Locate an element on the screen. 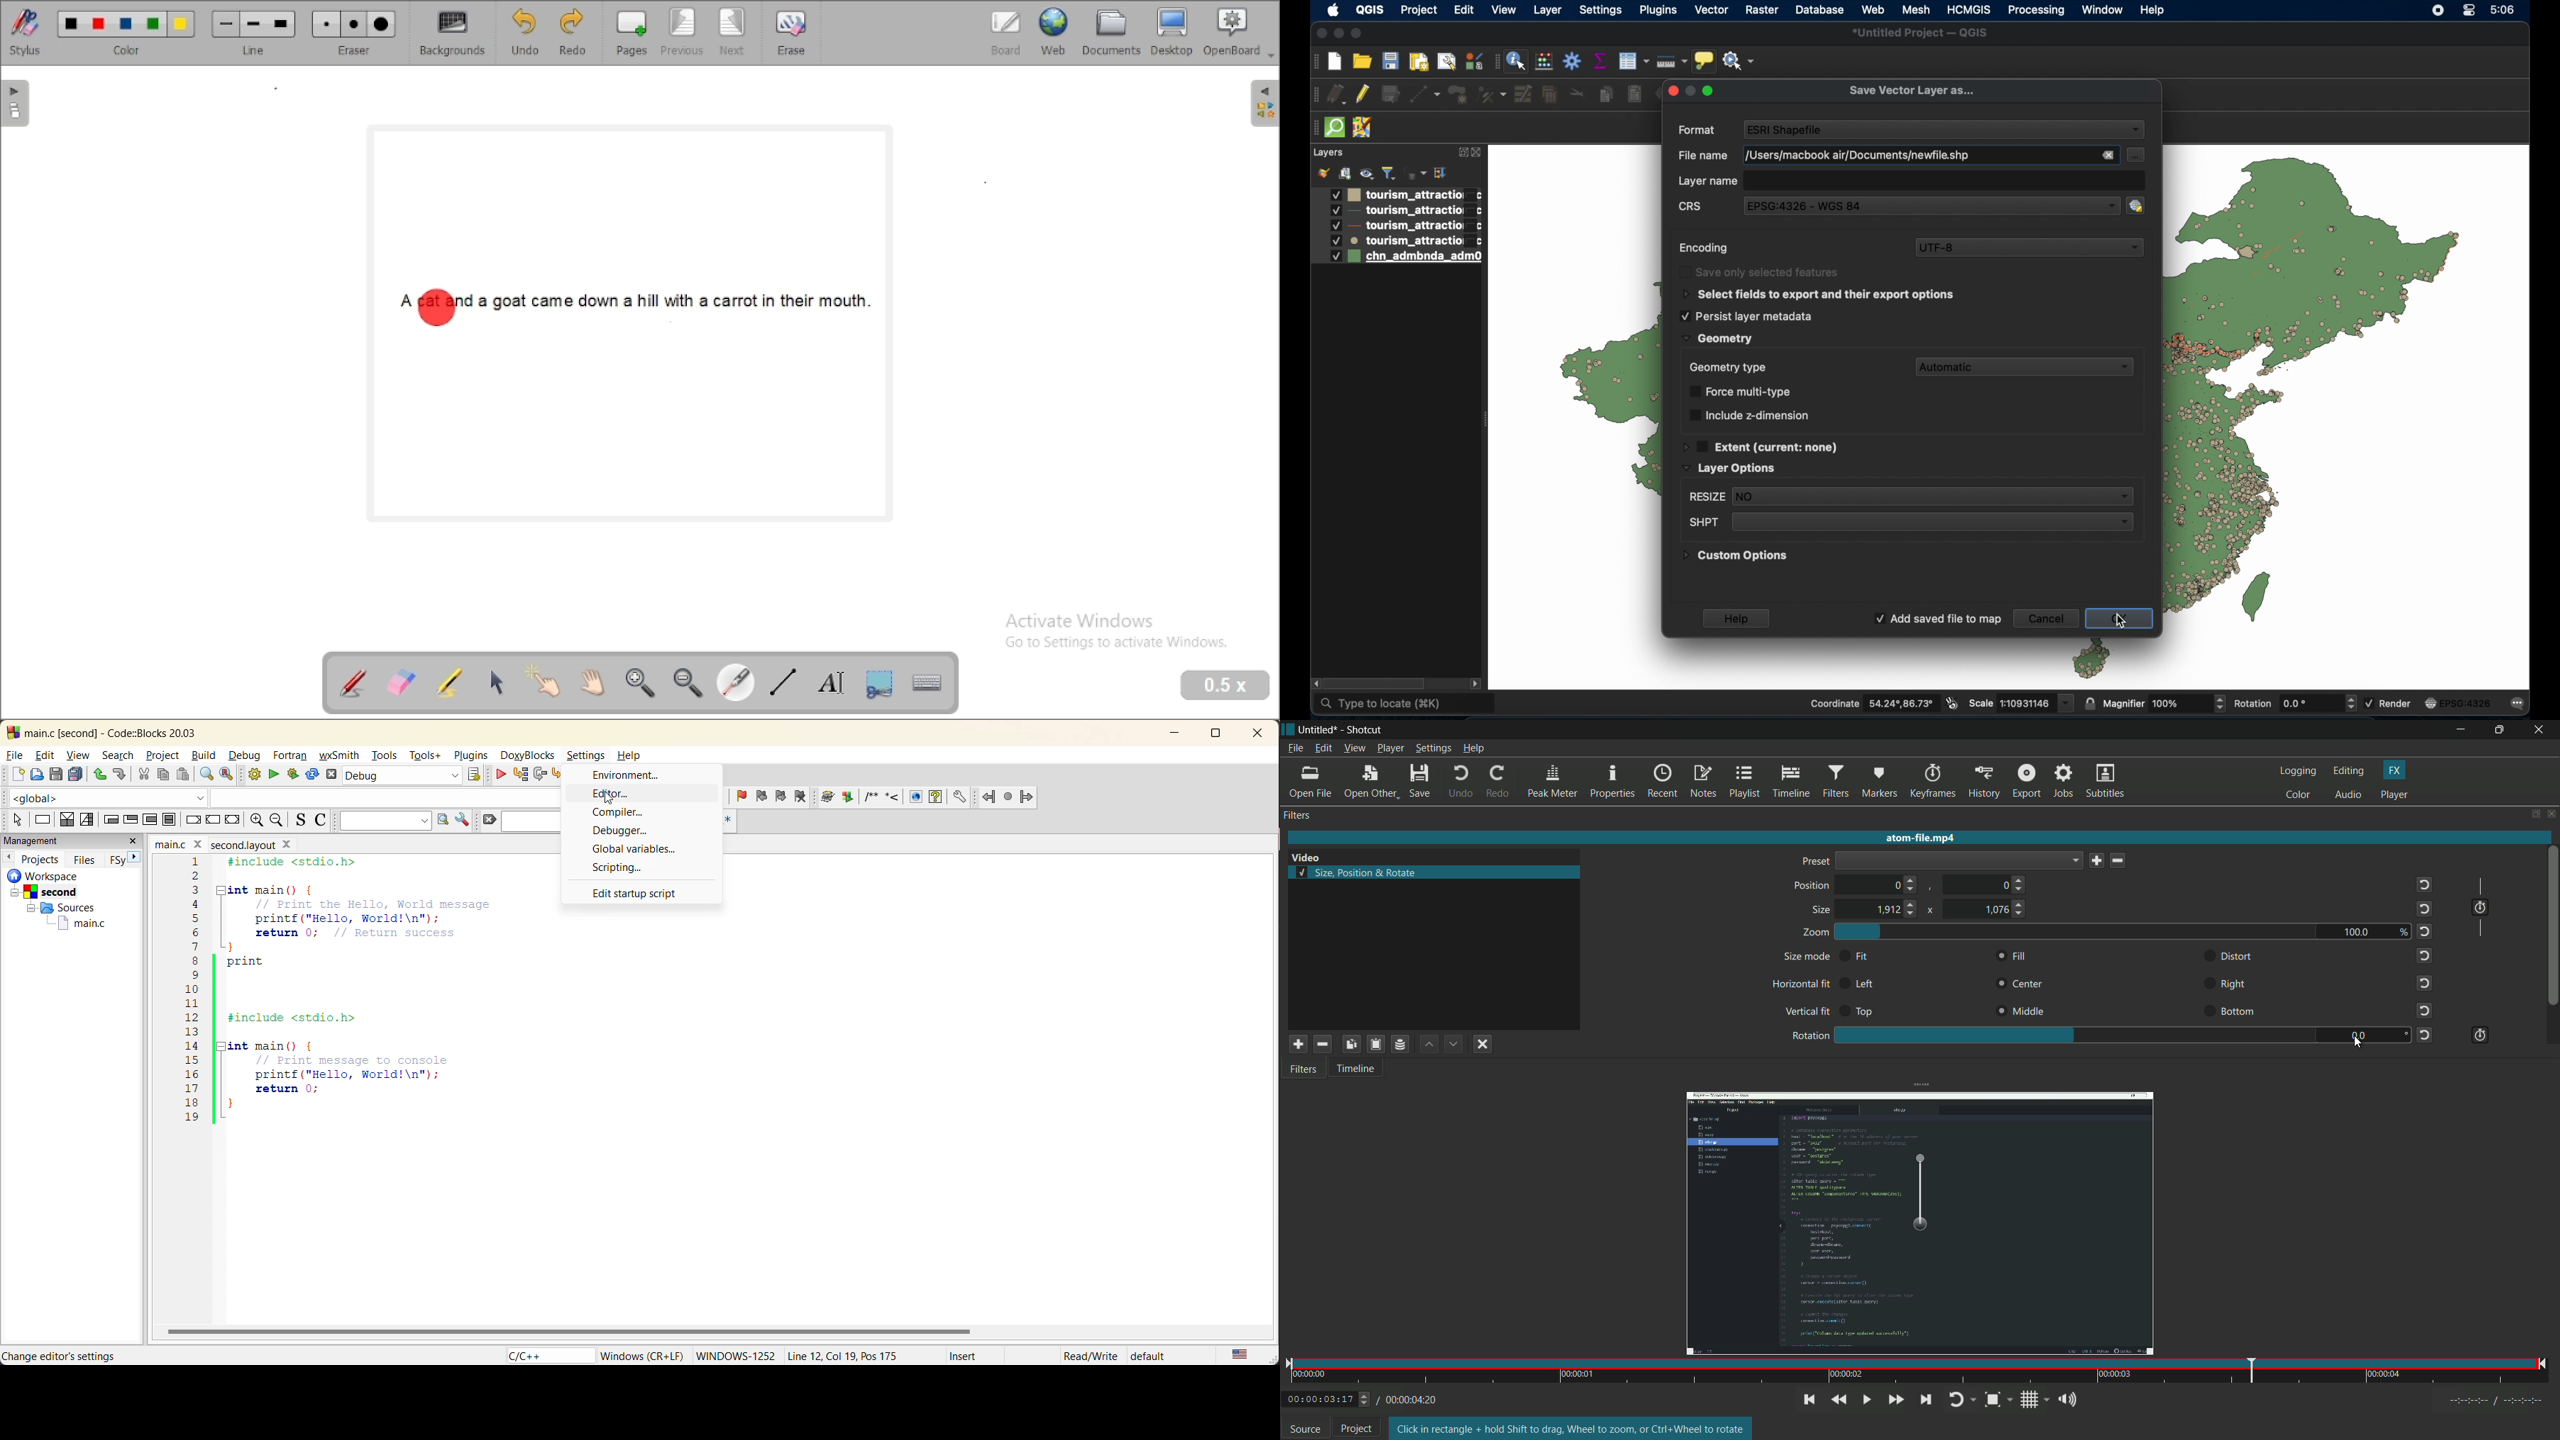 This screenshot has width=2576, height=1456. raster is located at coordinates (1761, 10).